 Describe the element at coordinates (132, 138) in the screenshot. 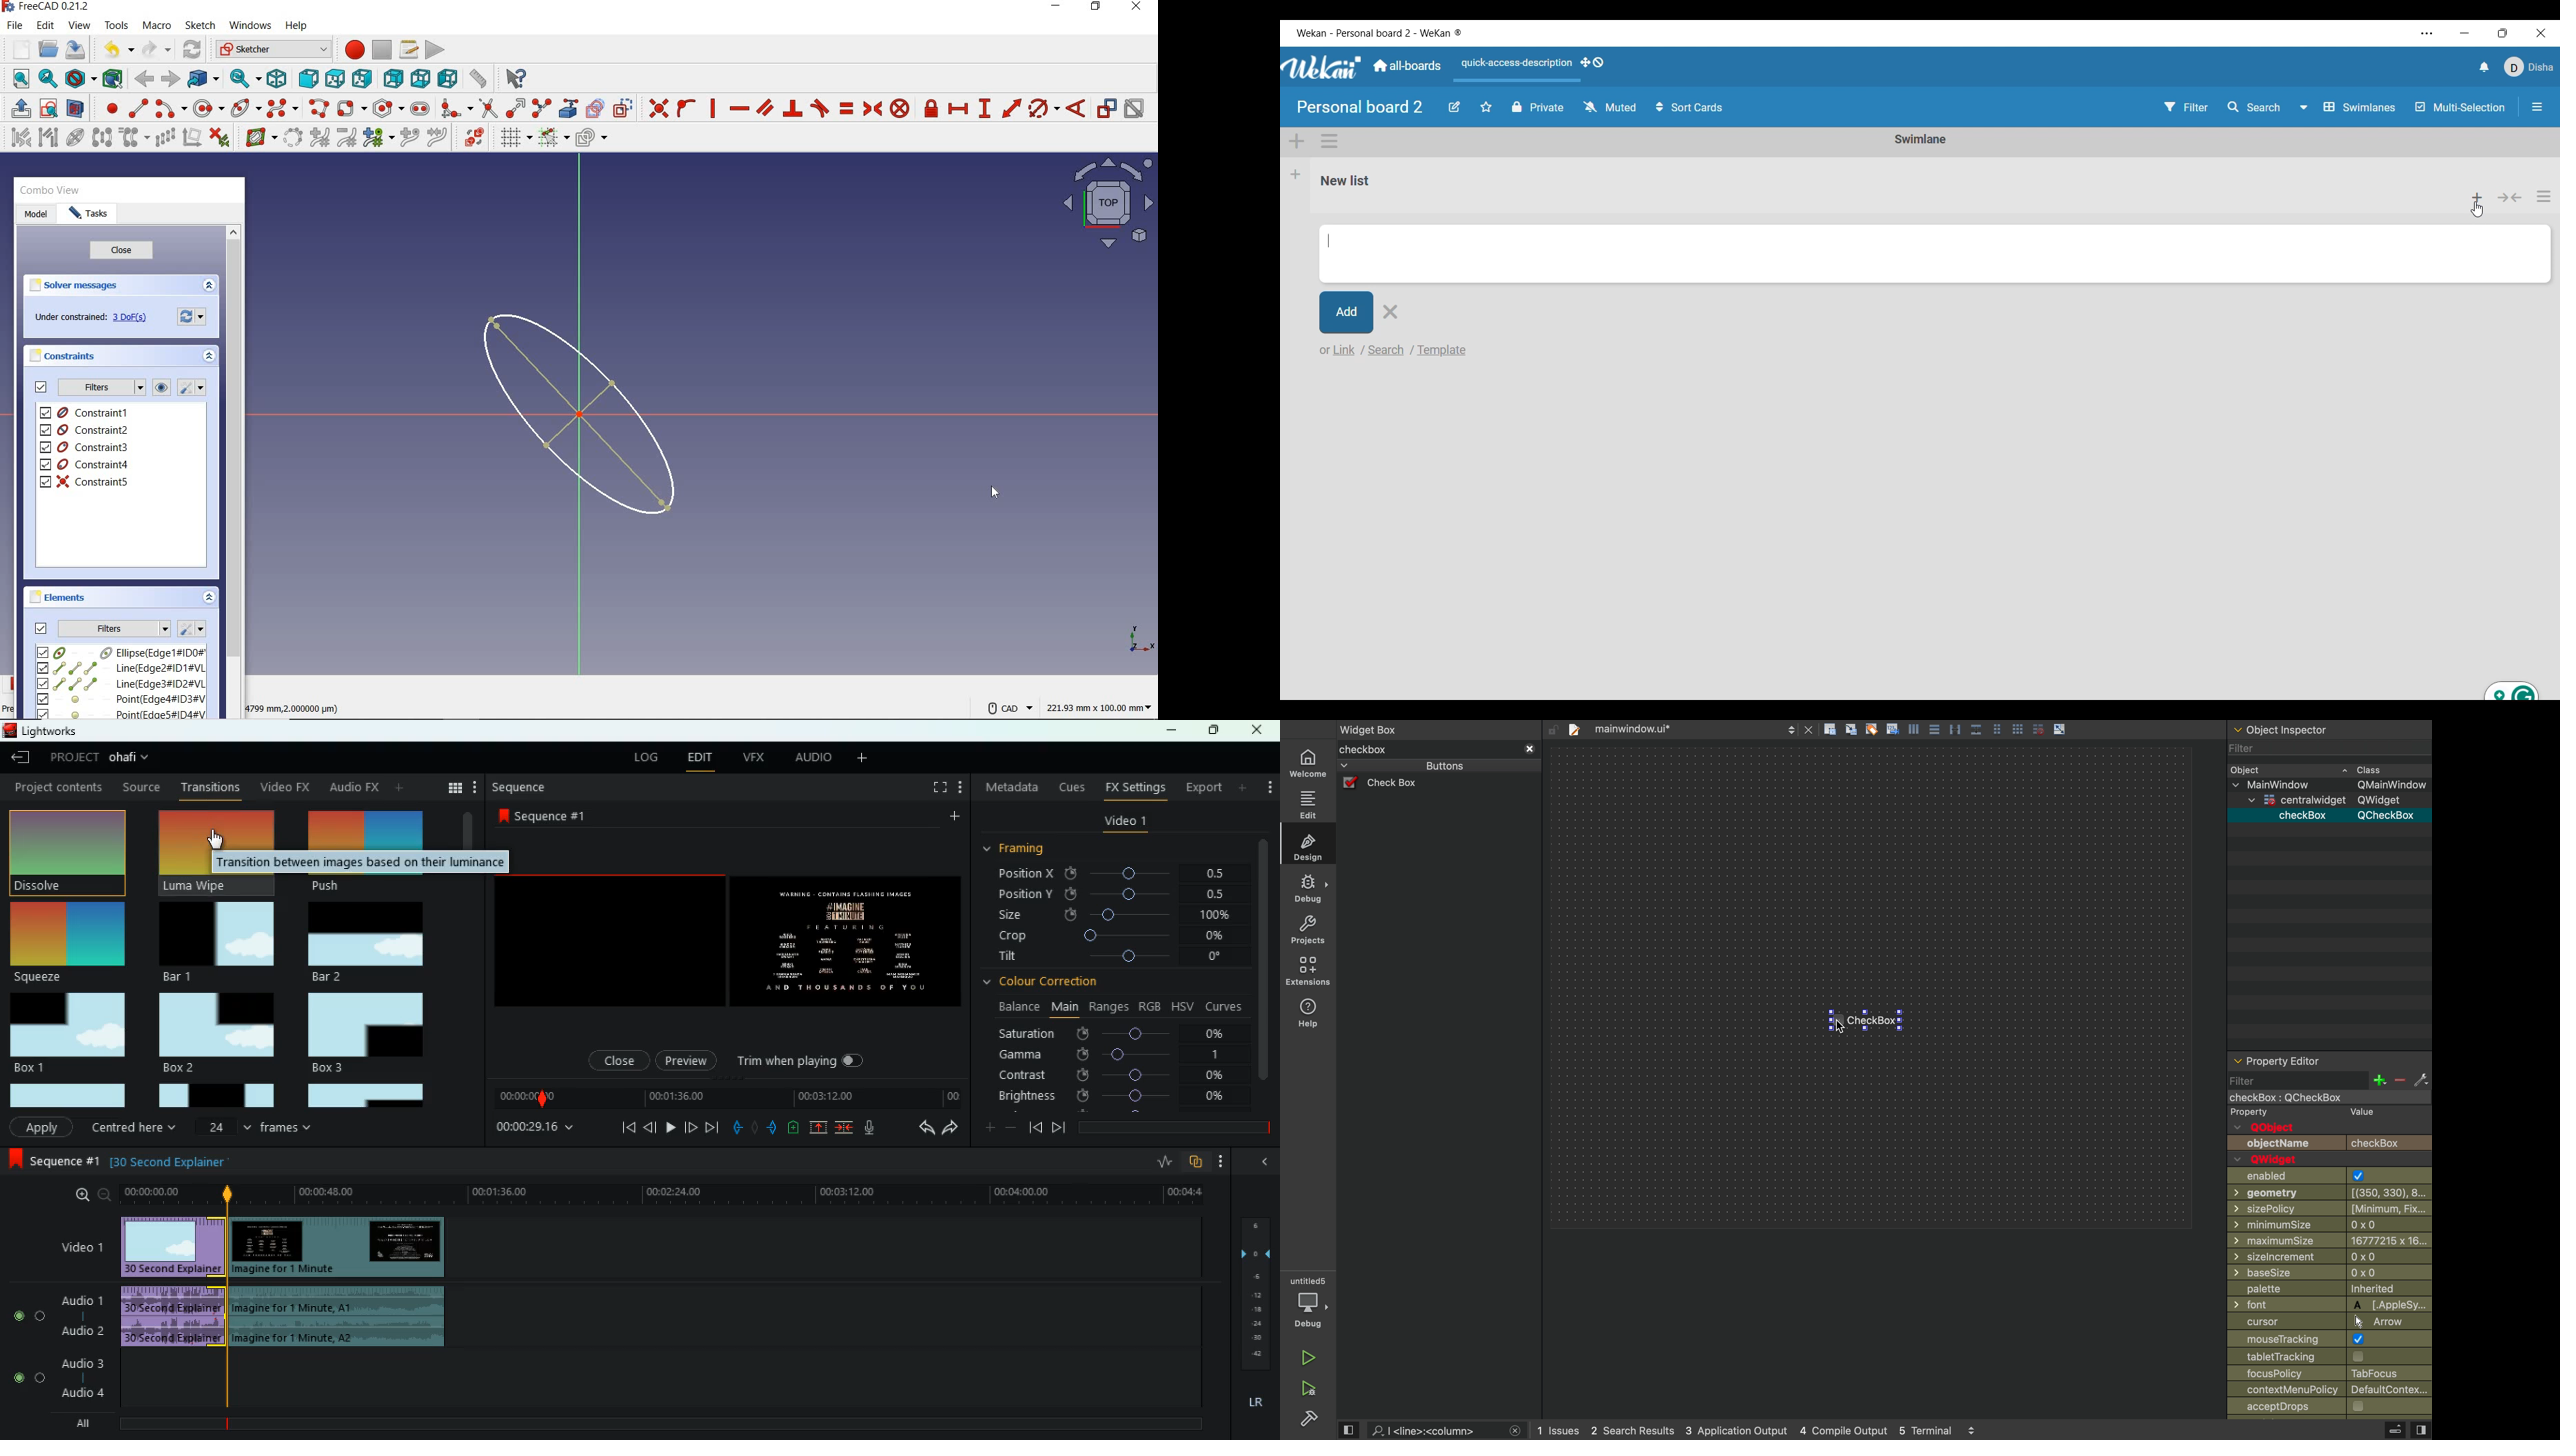

I see `clone` at that location.